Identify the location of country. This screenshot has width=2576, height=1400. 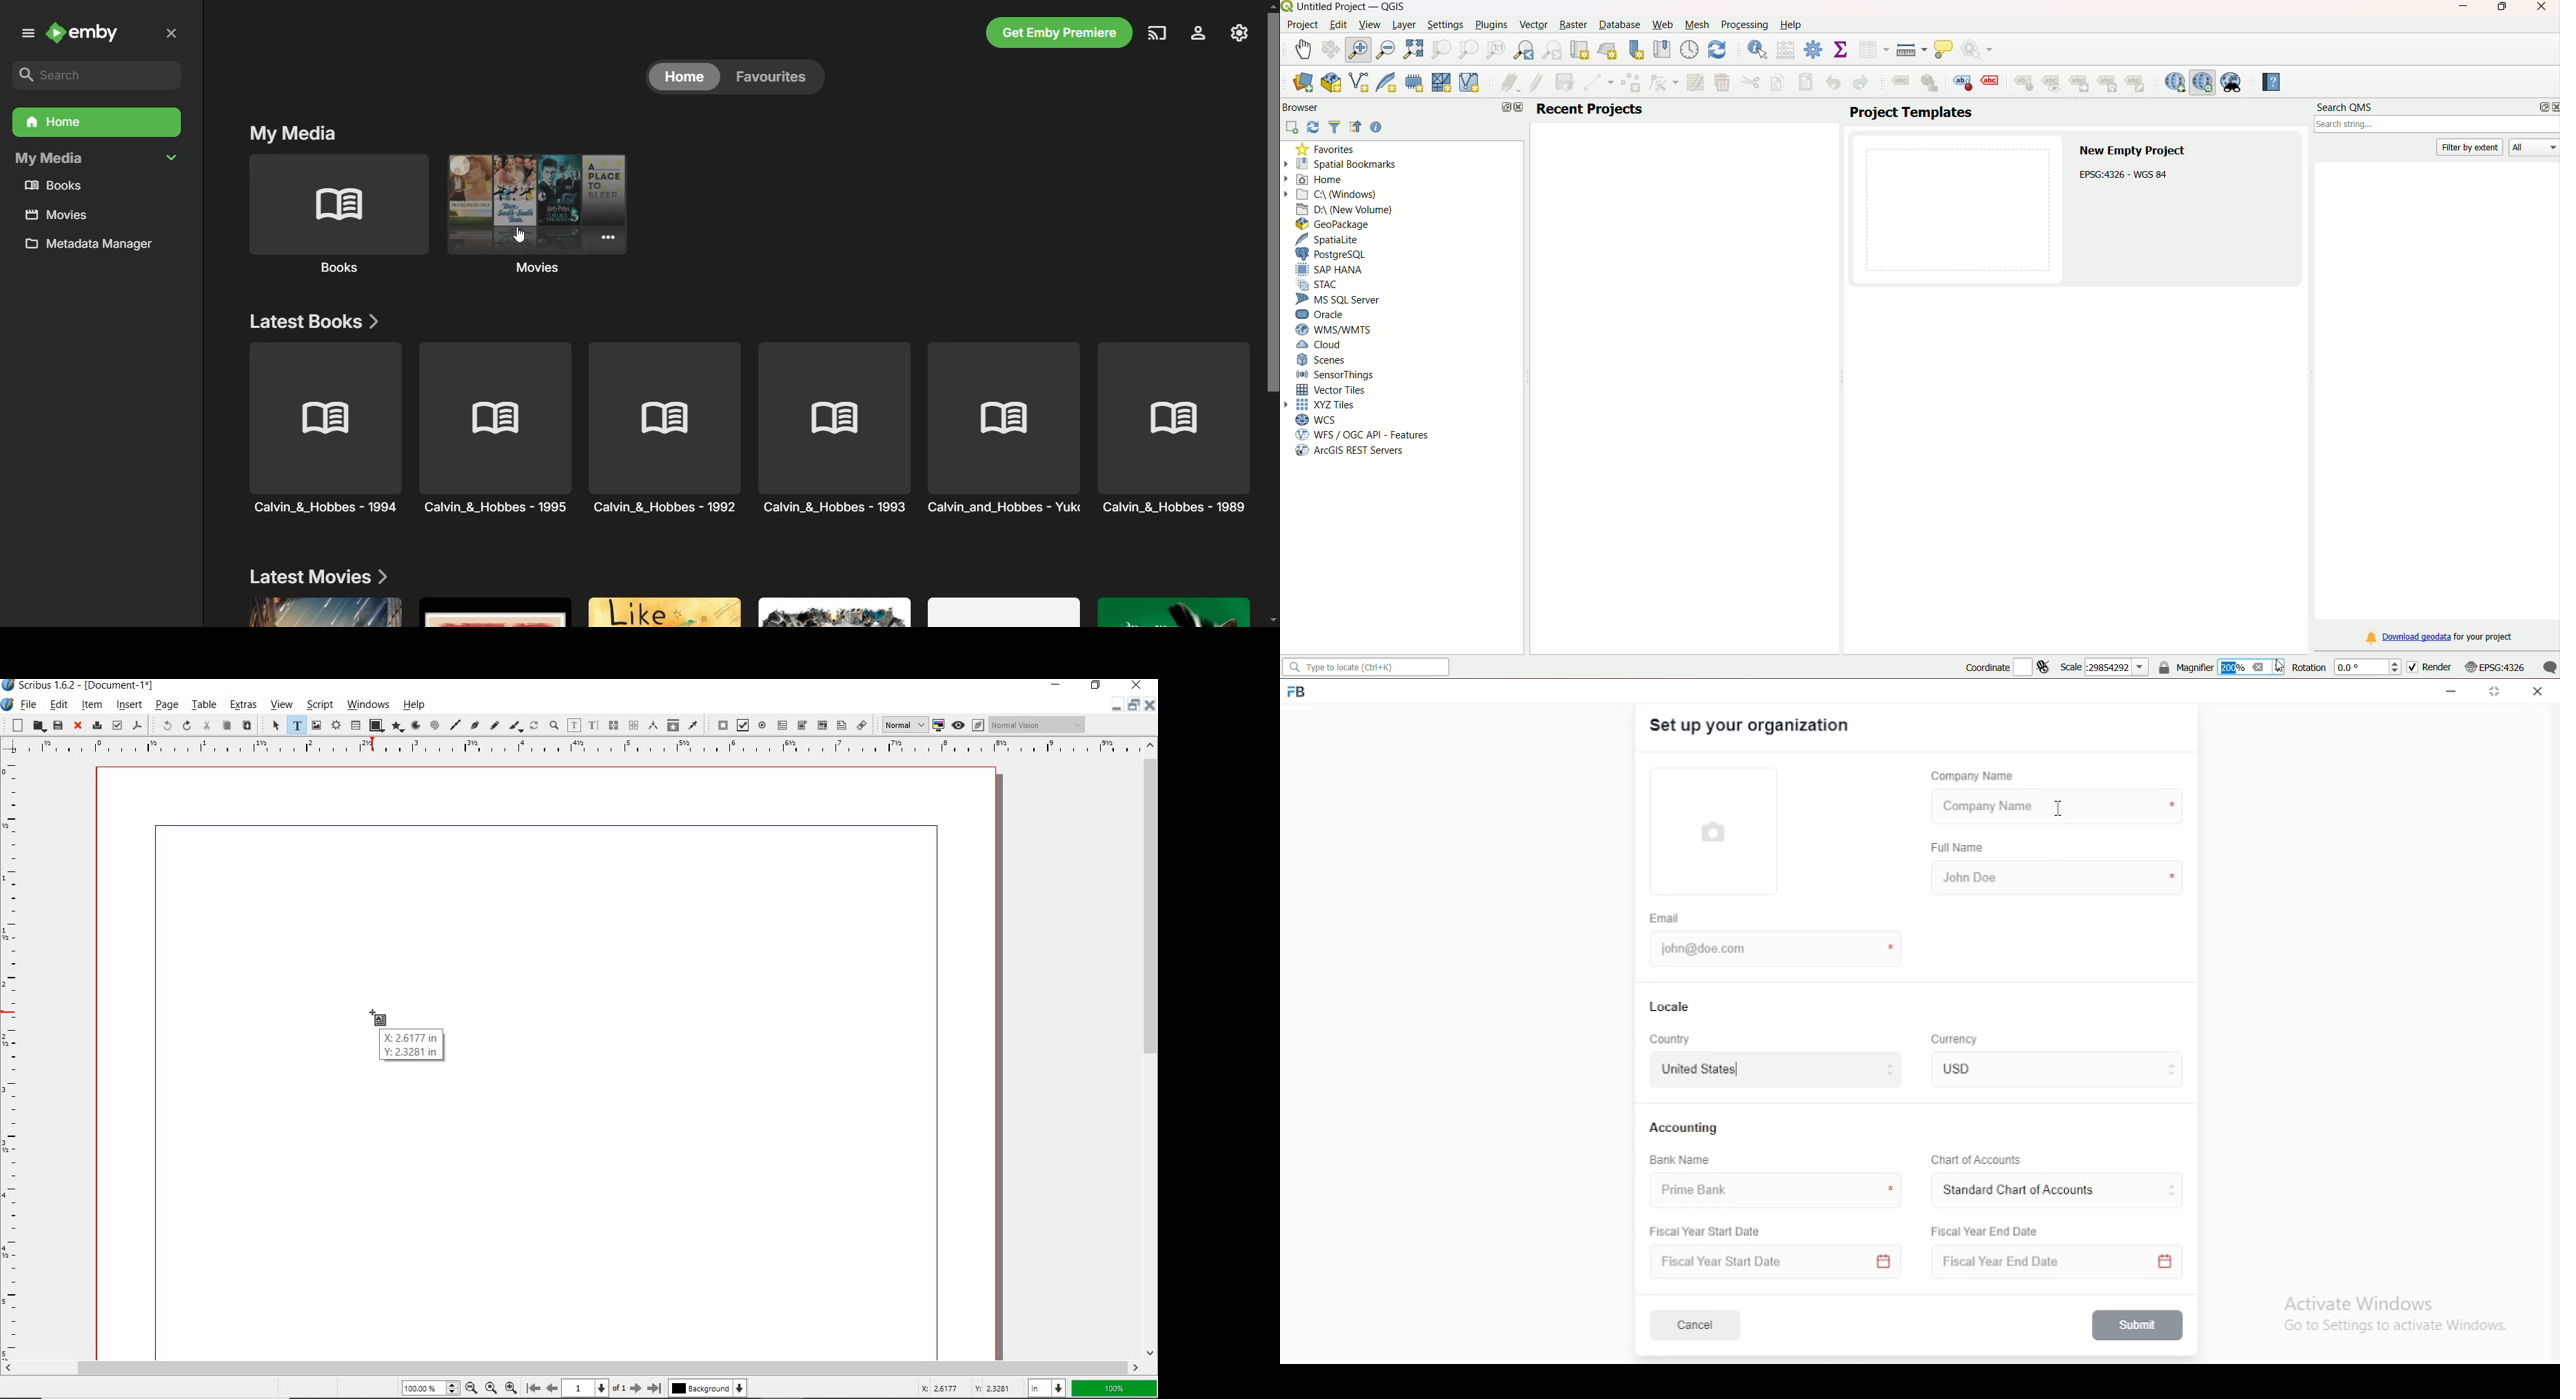
(1672, 1040).